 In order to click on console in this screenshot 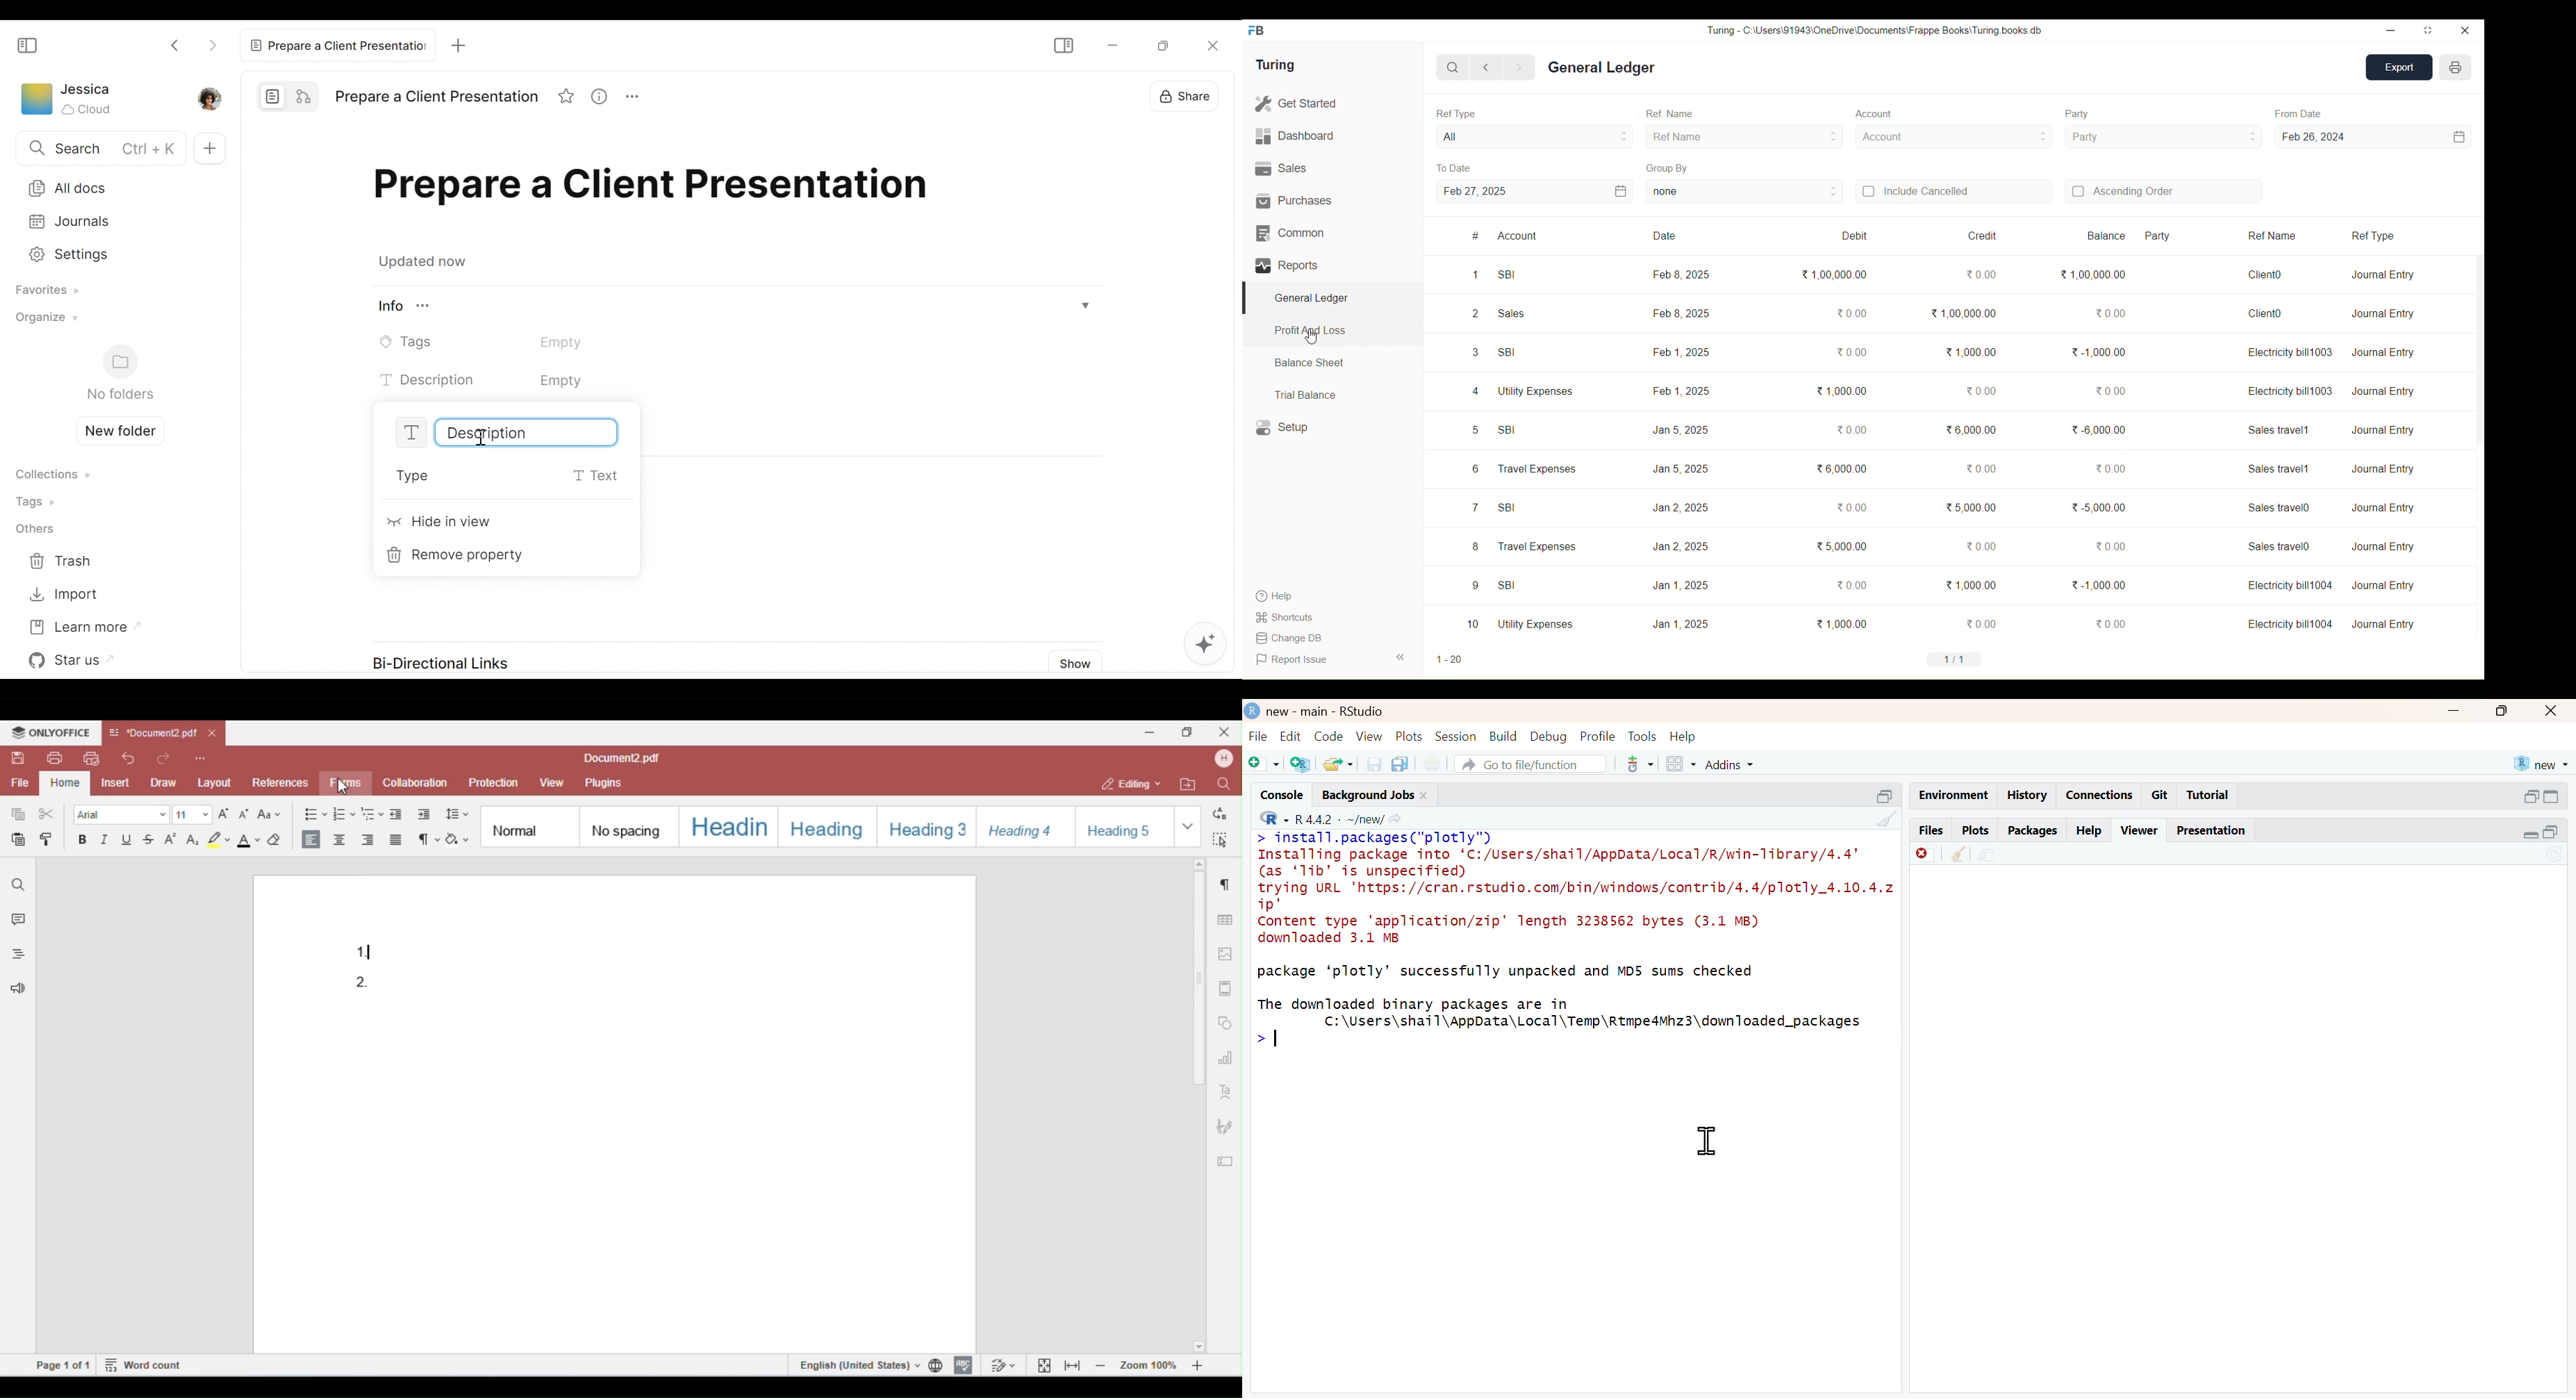, I will do `click(1275, 792)`.